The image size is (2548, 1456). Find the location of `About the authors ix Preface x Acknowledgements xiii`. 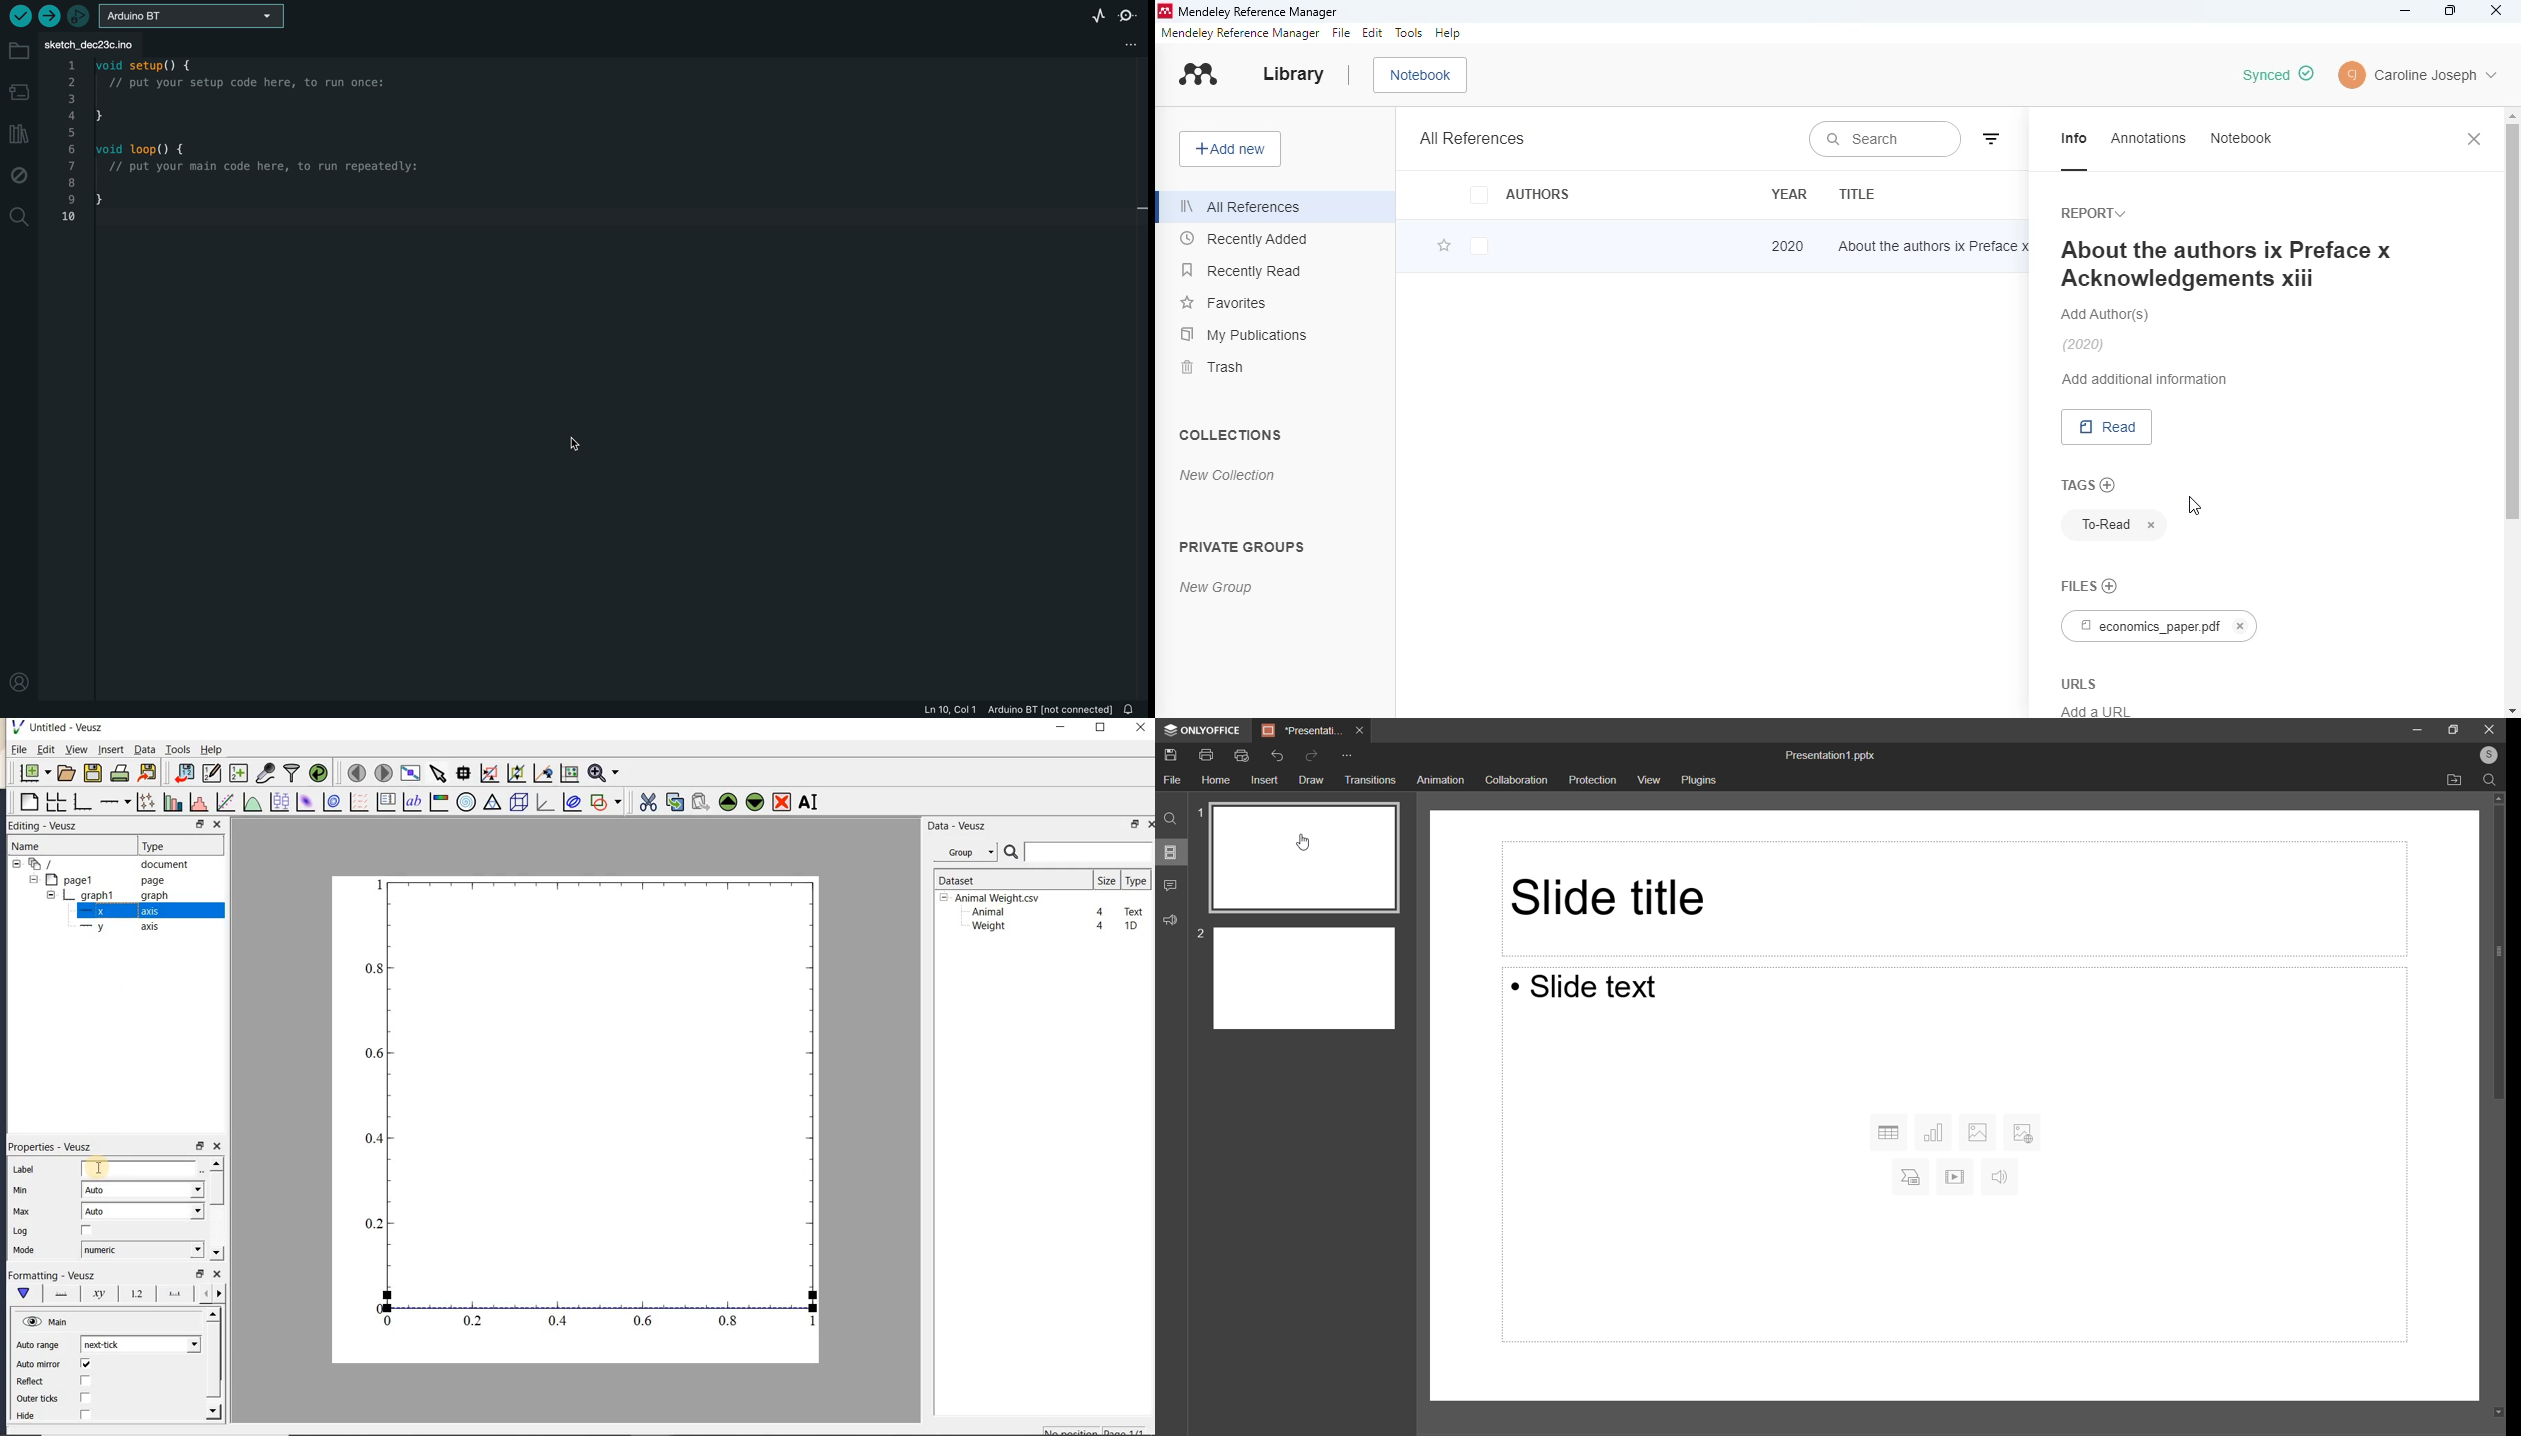

About the authors ix Preface x Acknowledgements xiii is located at coordinates (2226, 263).